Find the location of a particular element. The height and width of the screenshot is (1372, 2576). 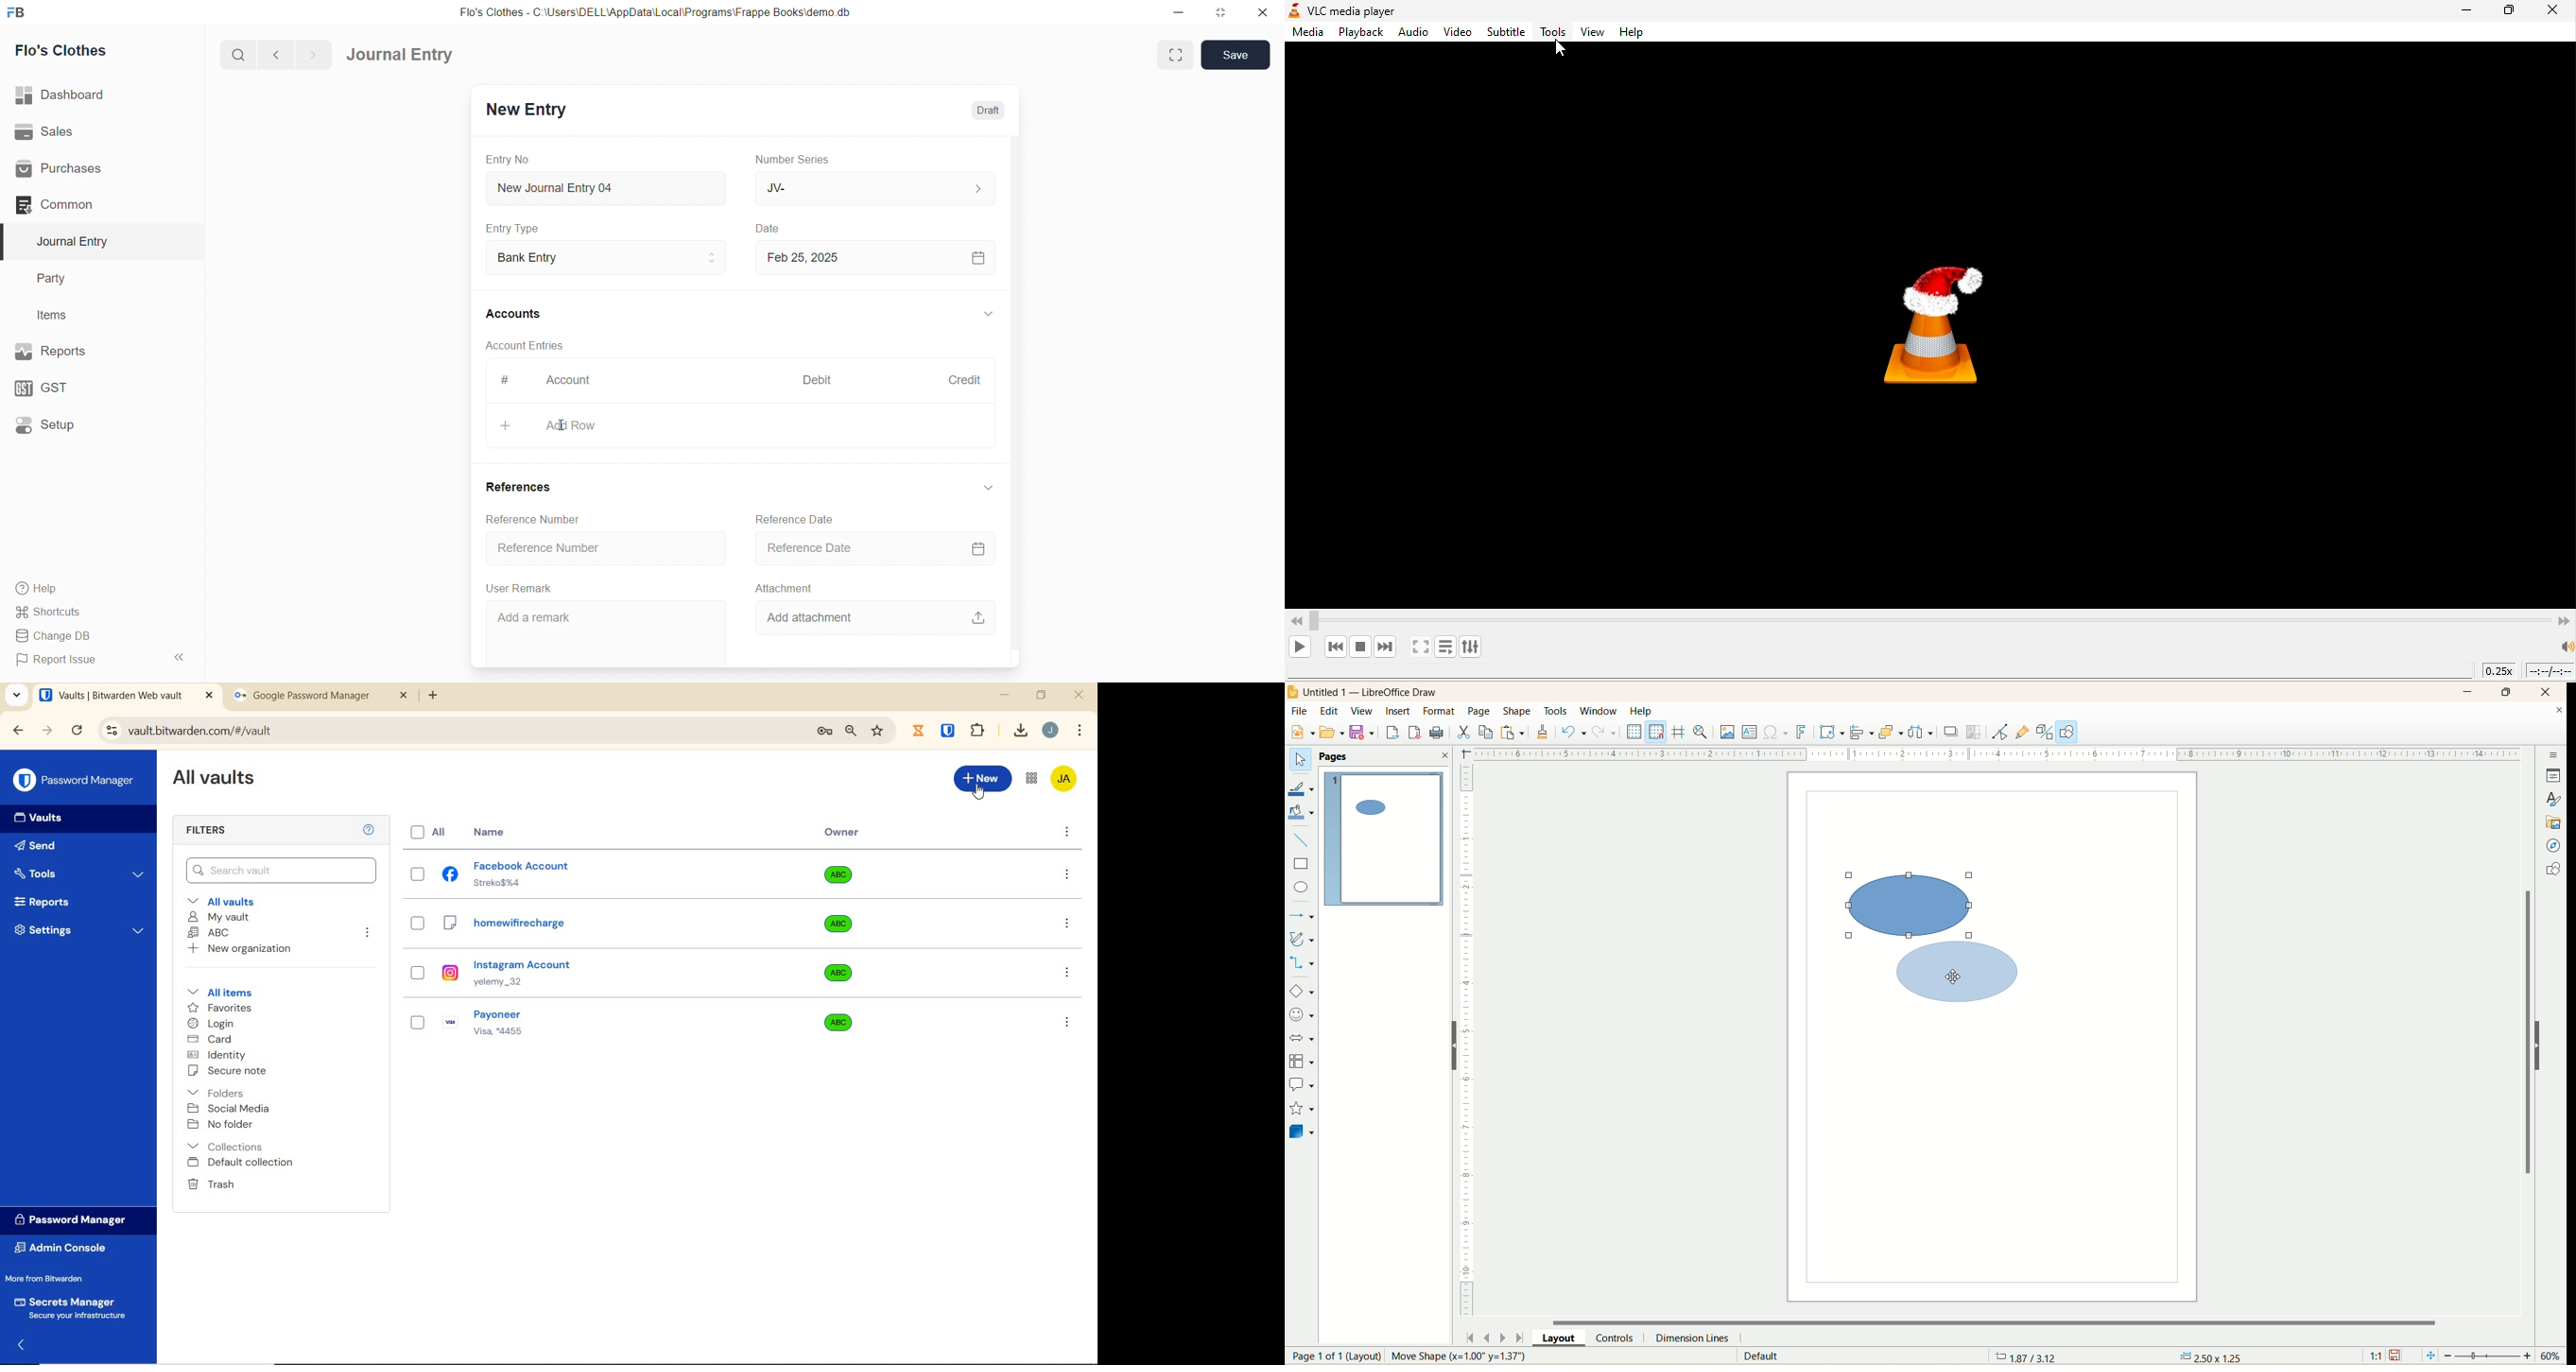

JV- is located at coordinates (873, 187).